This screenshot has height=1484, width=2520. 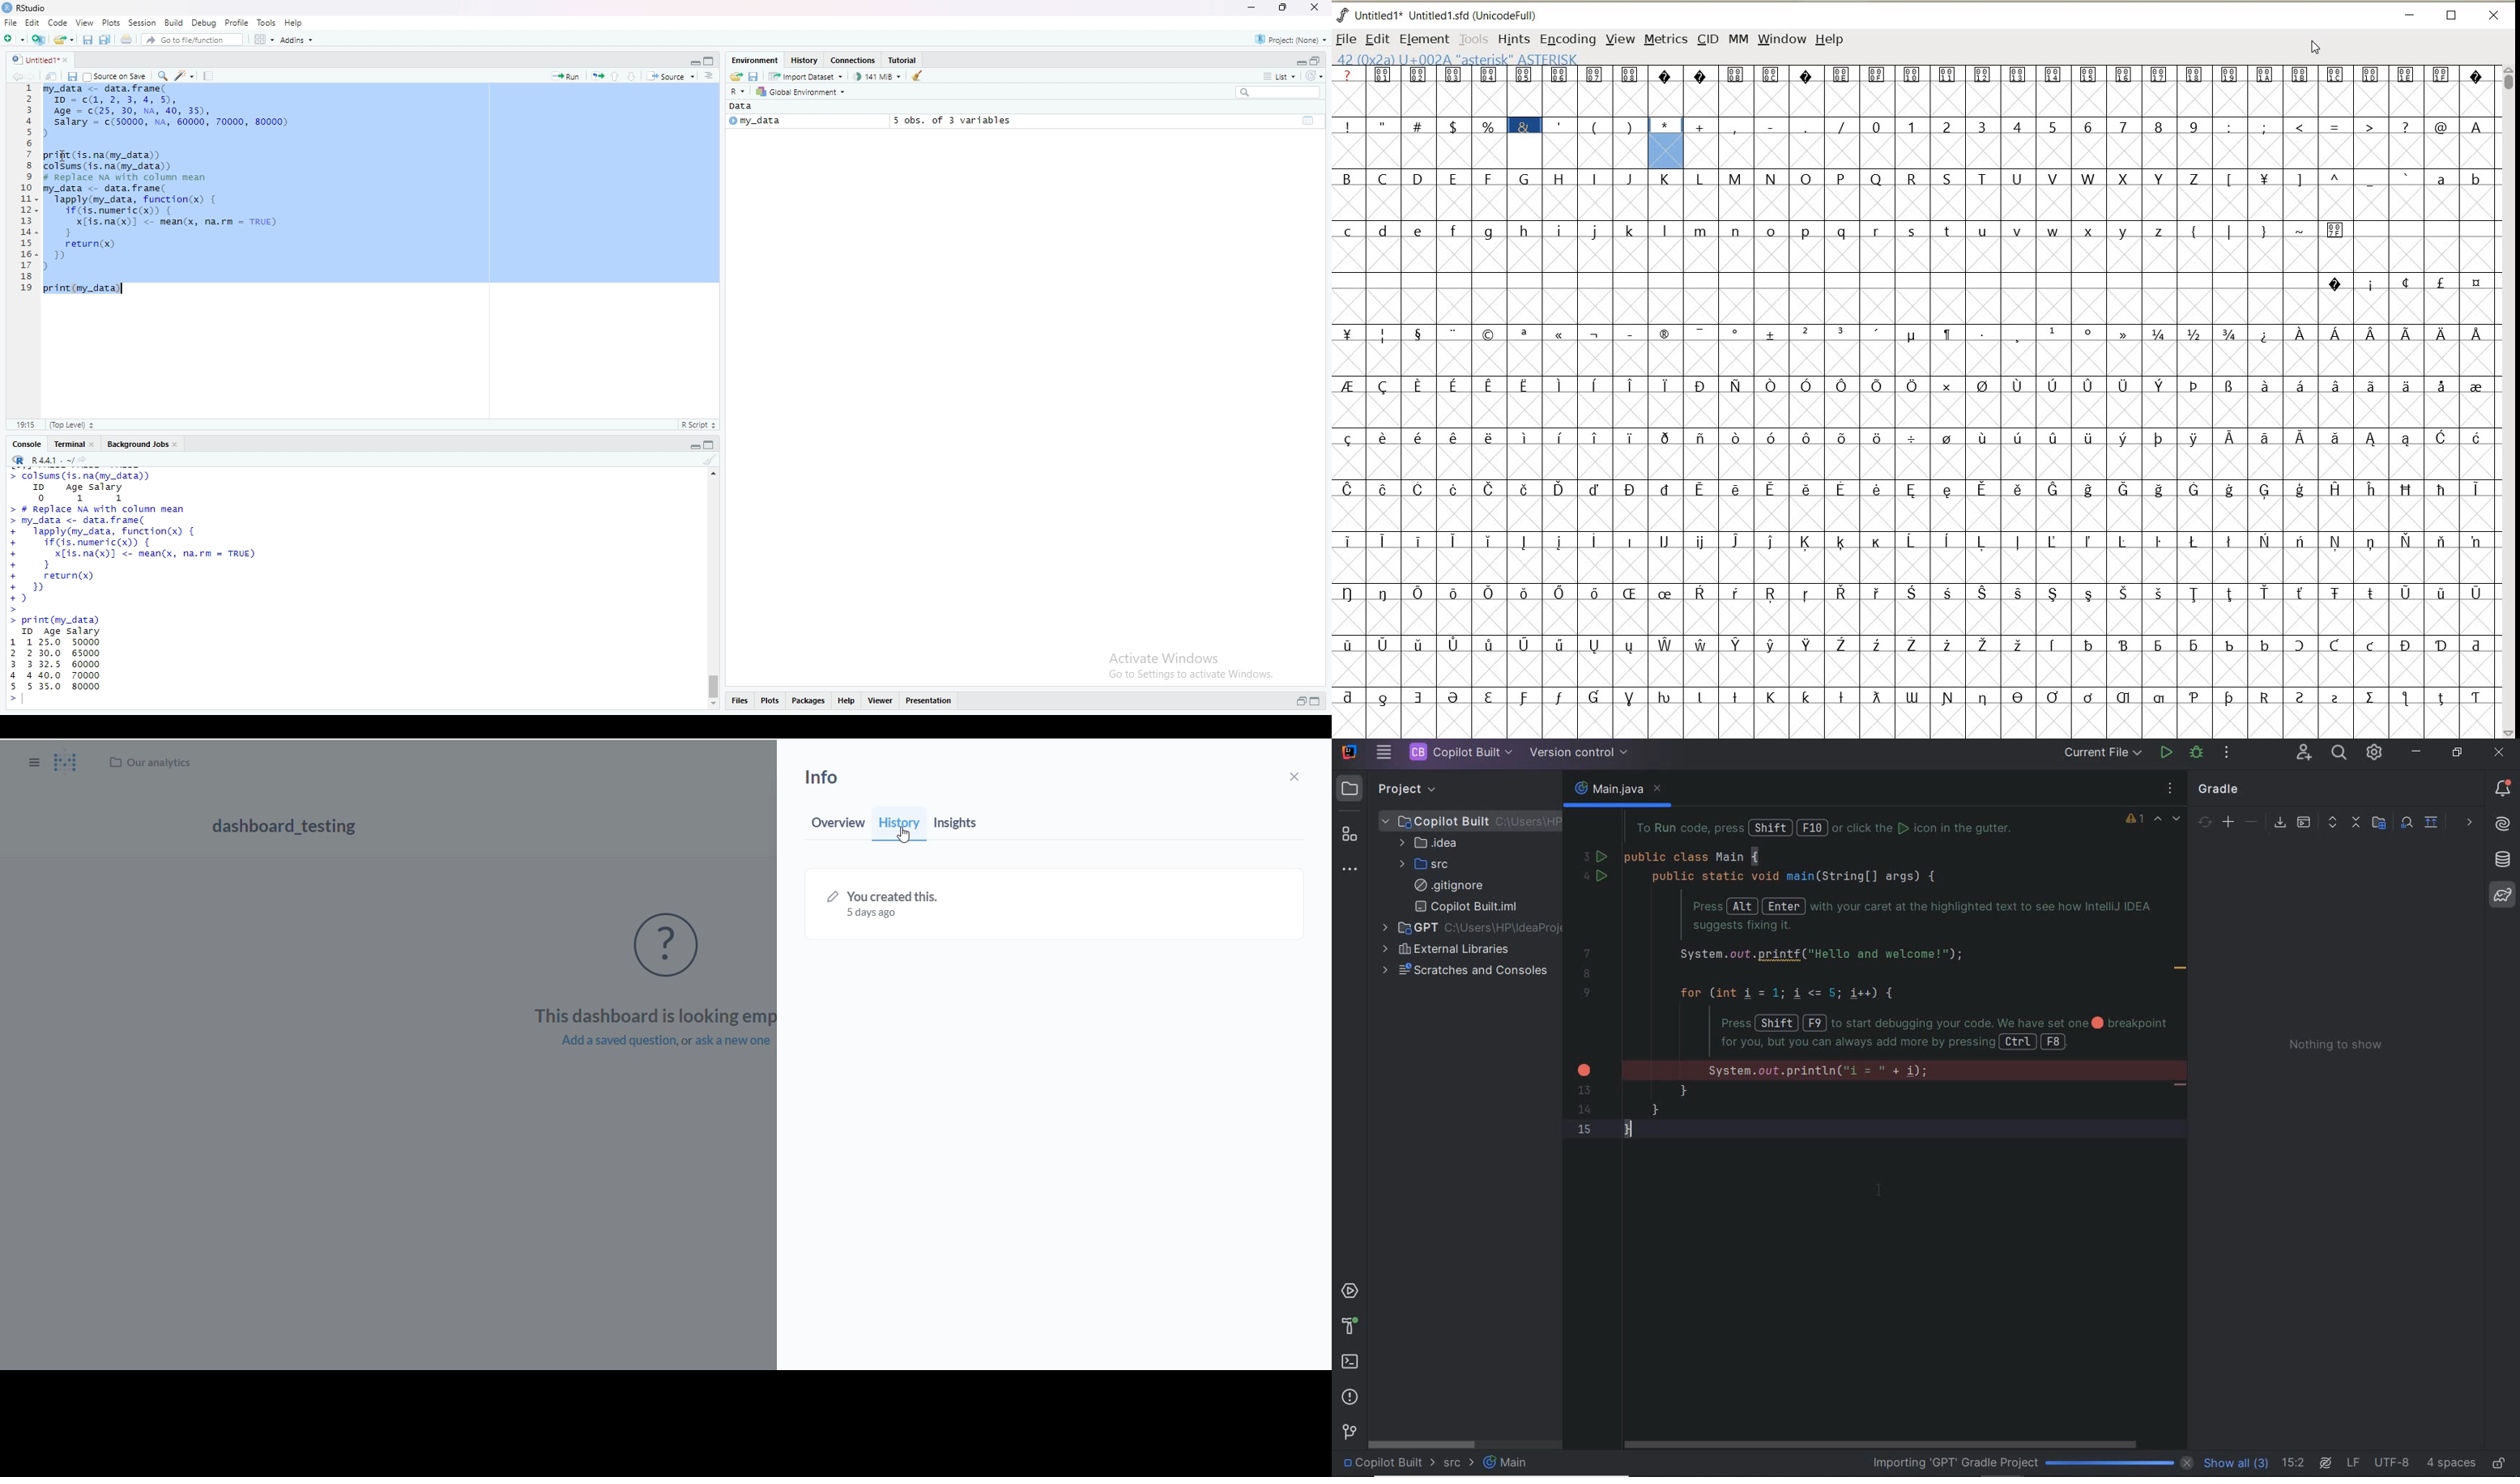 What do you see at coordinates (2197, 753) in the screenshot?
I see `DEBUG` at bounding box center [2197, 753].